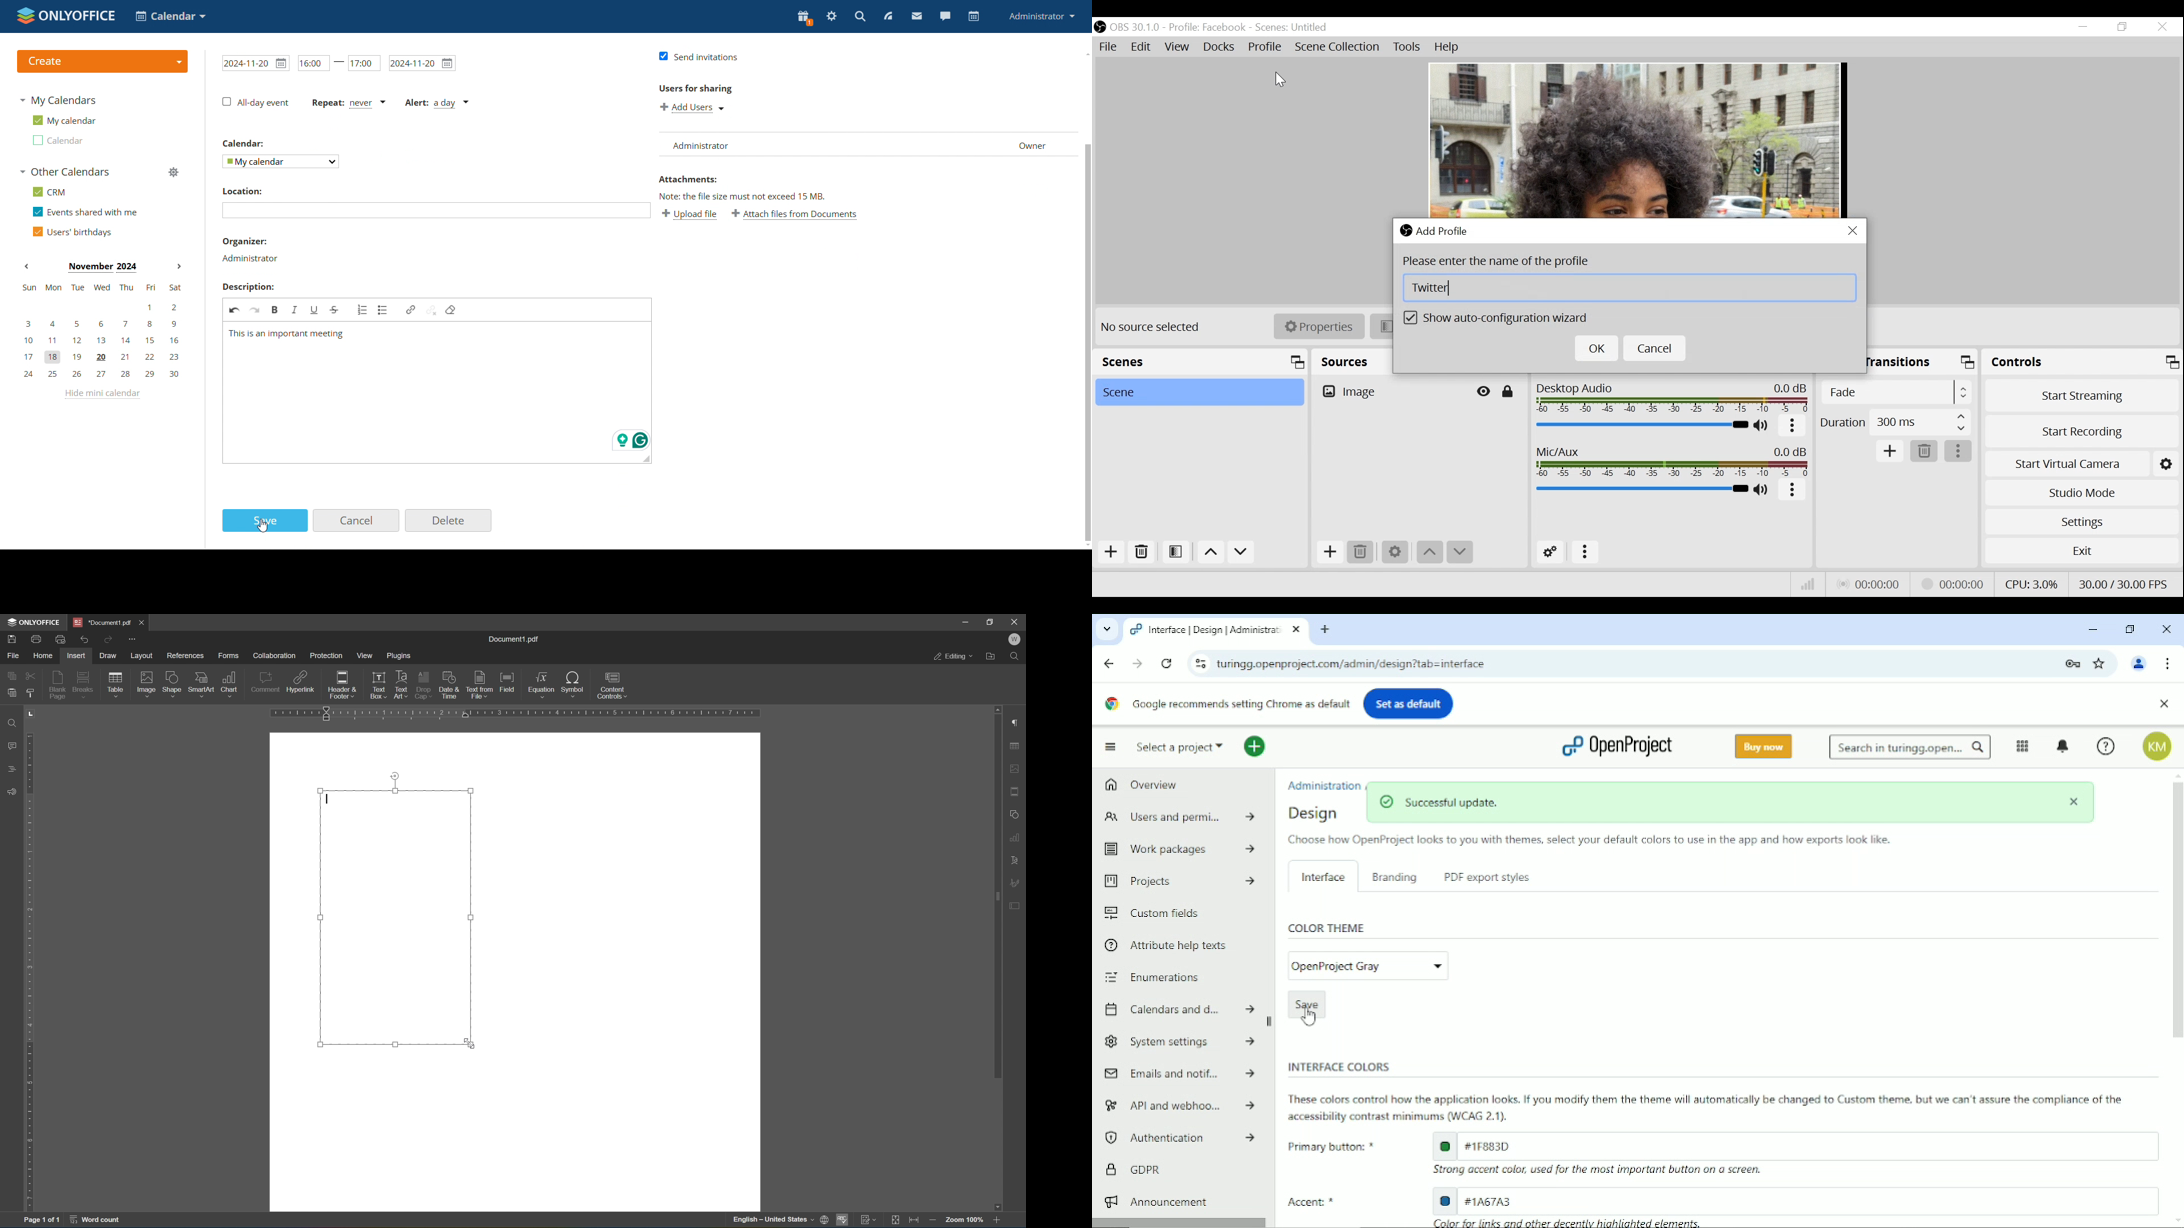  What do you see at coordinates (915, 1222) in the screenshot?
I see `fit to width ` at bounding box center [915, 1222].